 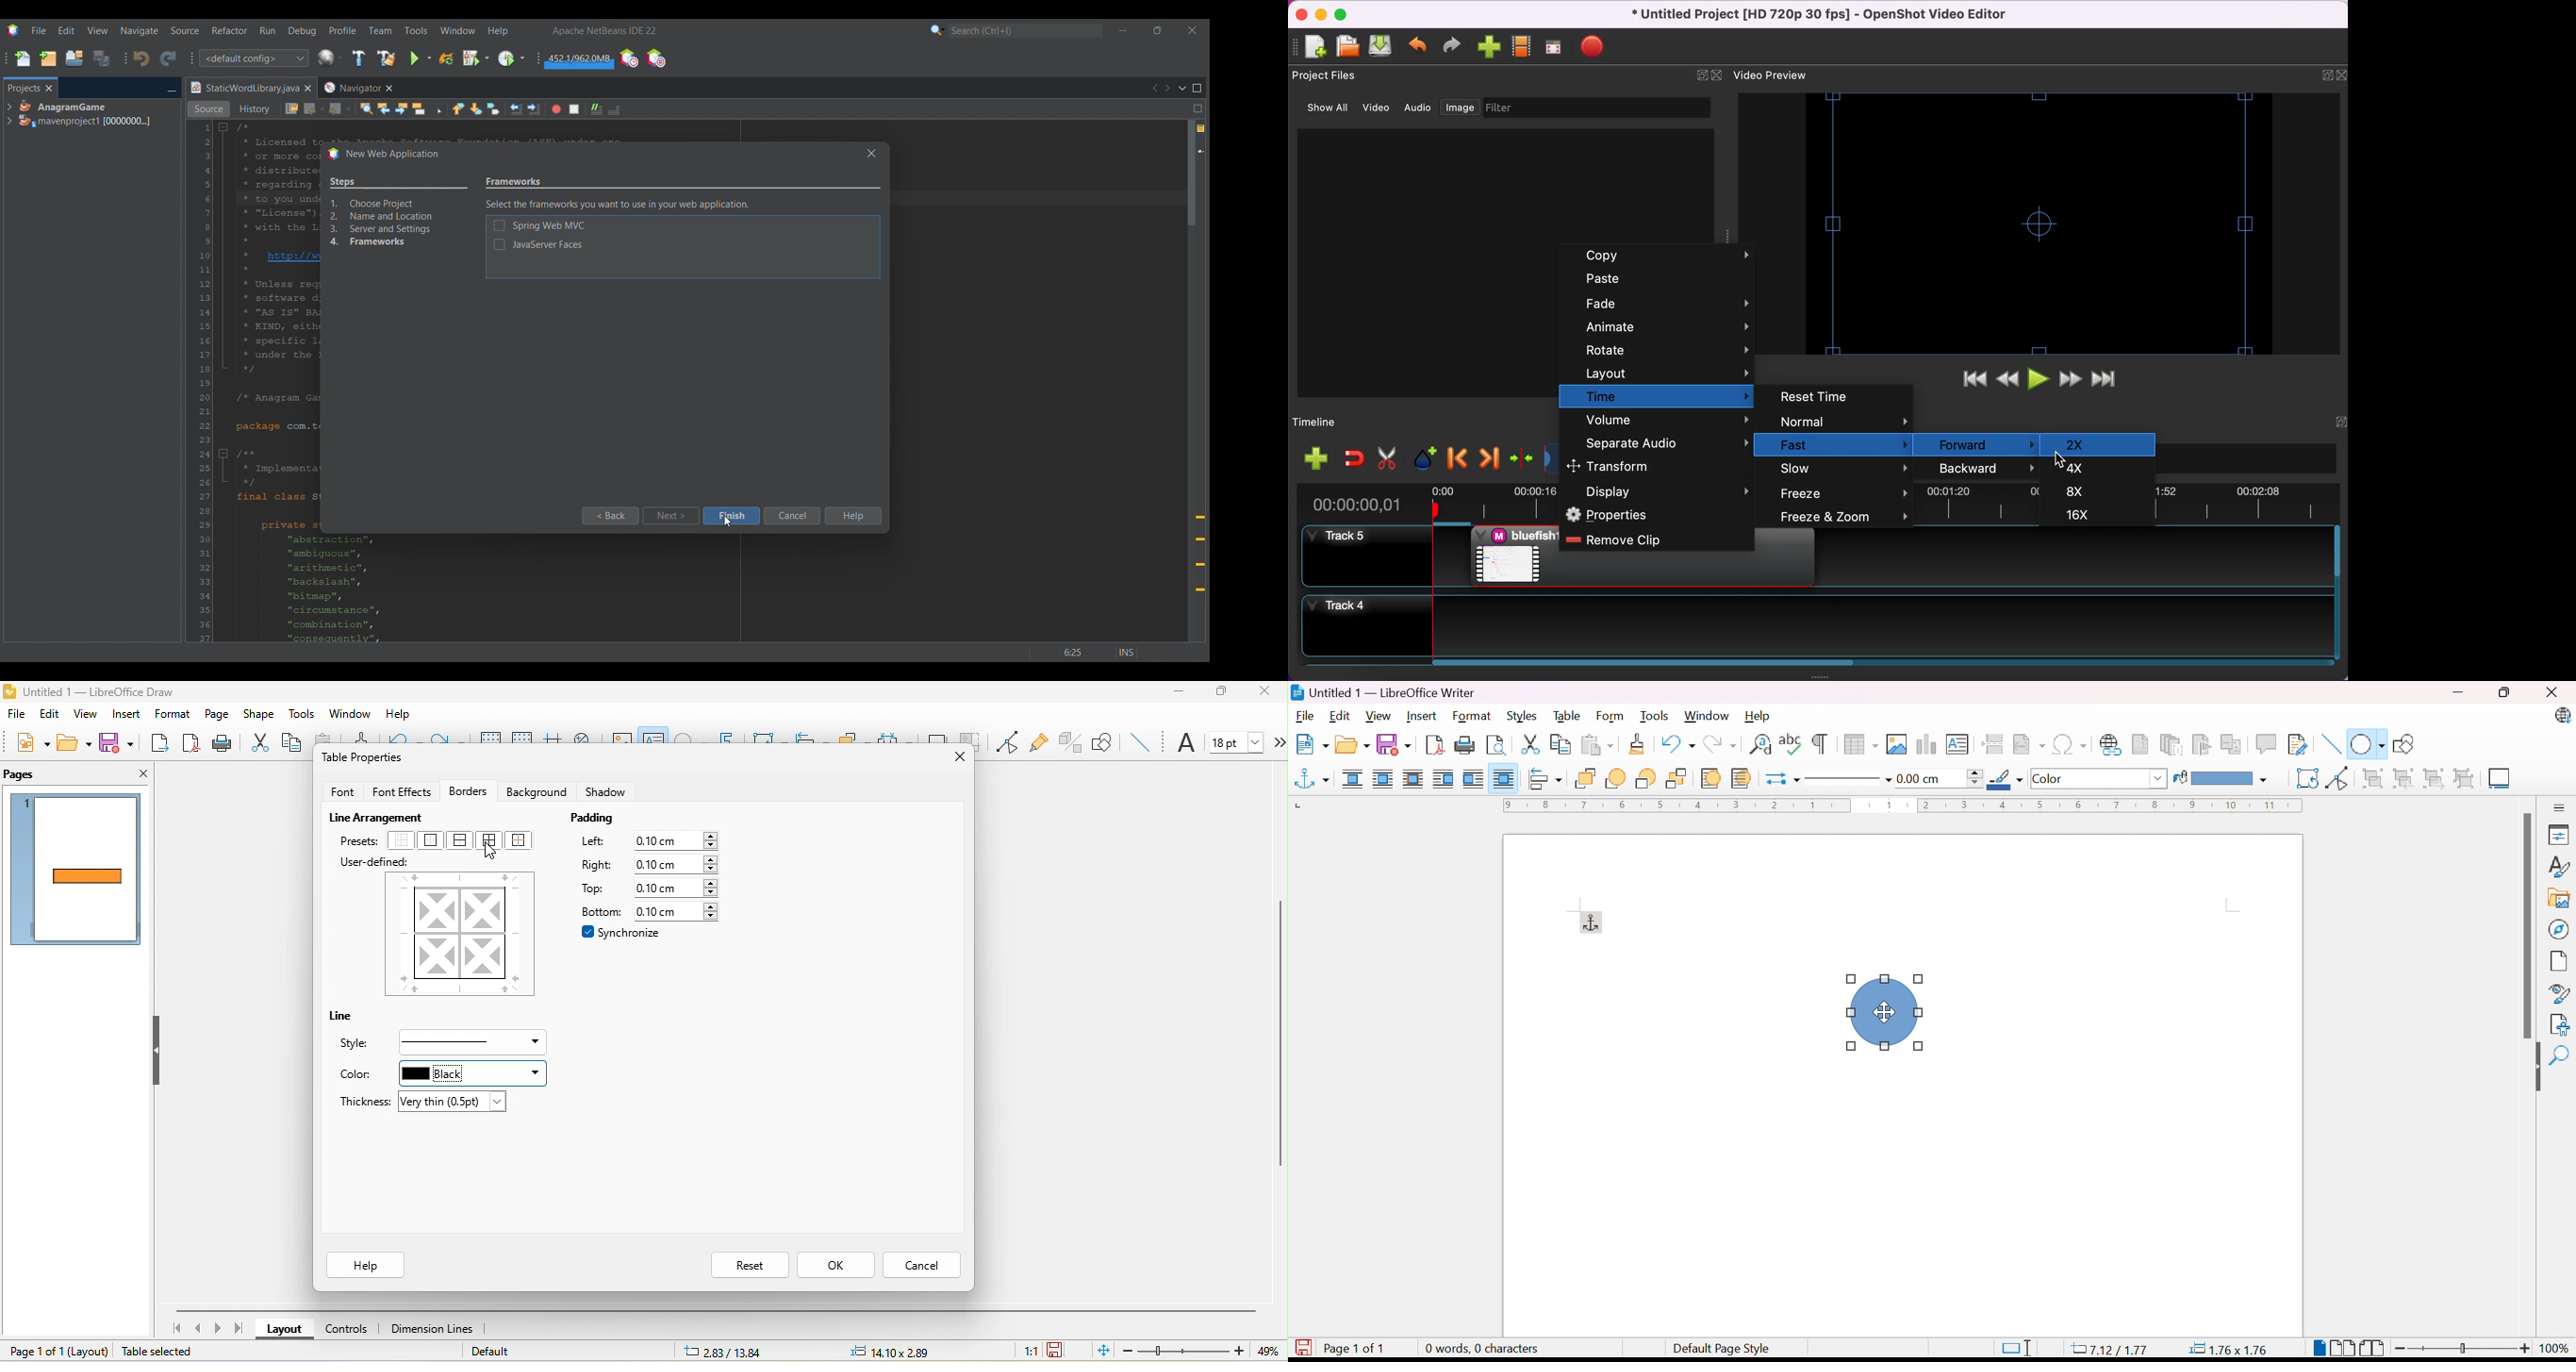 What do you see at coordinates (557, 109) in the screenshot?
I see `Start macro recording` at bounding box center [557, 109].